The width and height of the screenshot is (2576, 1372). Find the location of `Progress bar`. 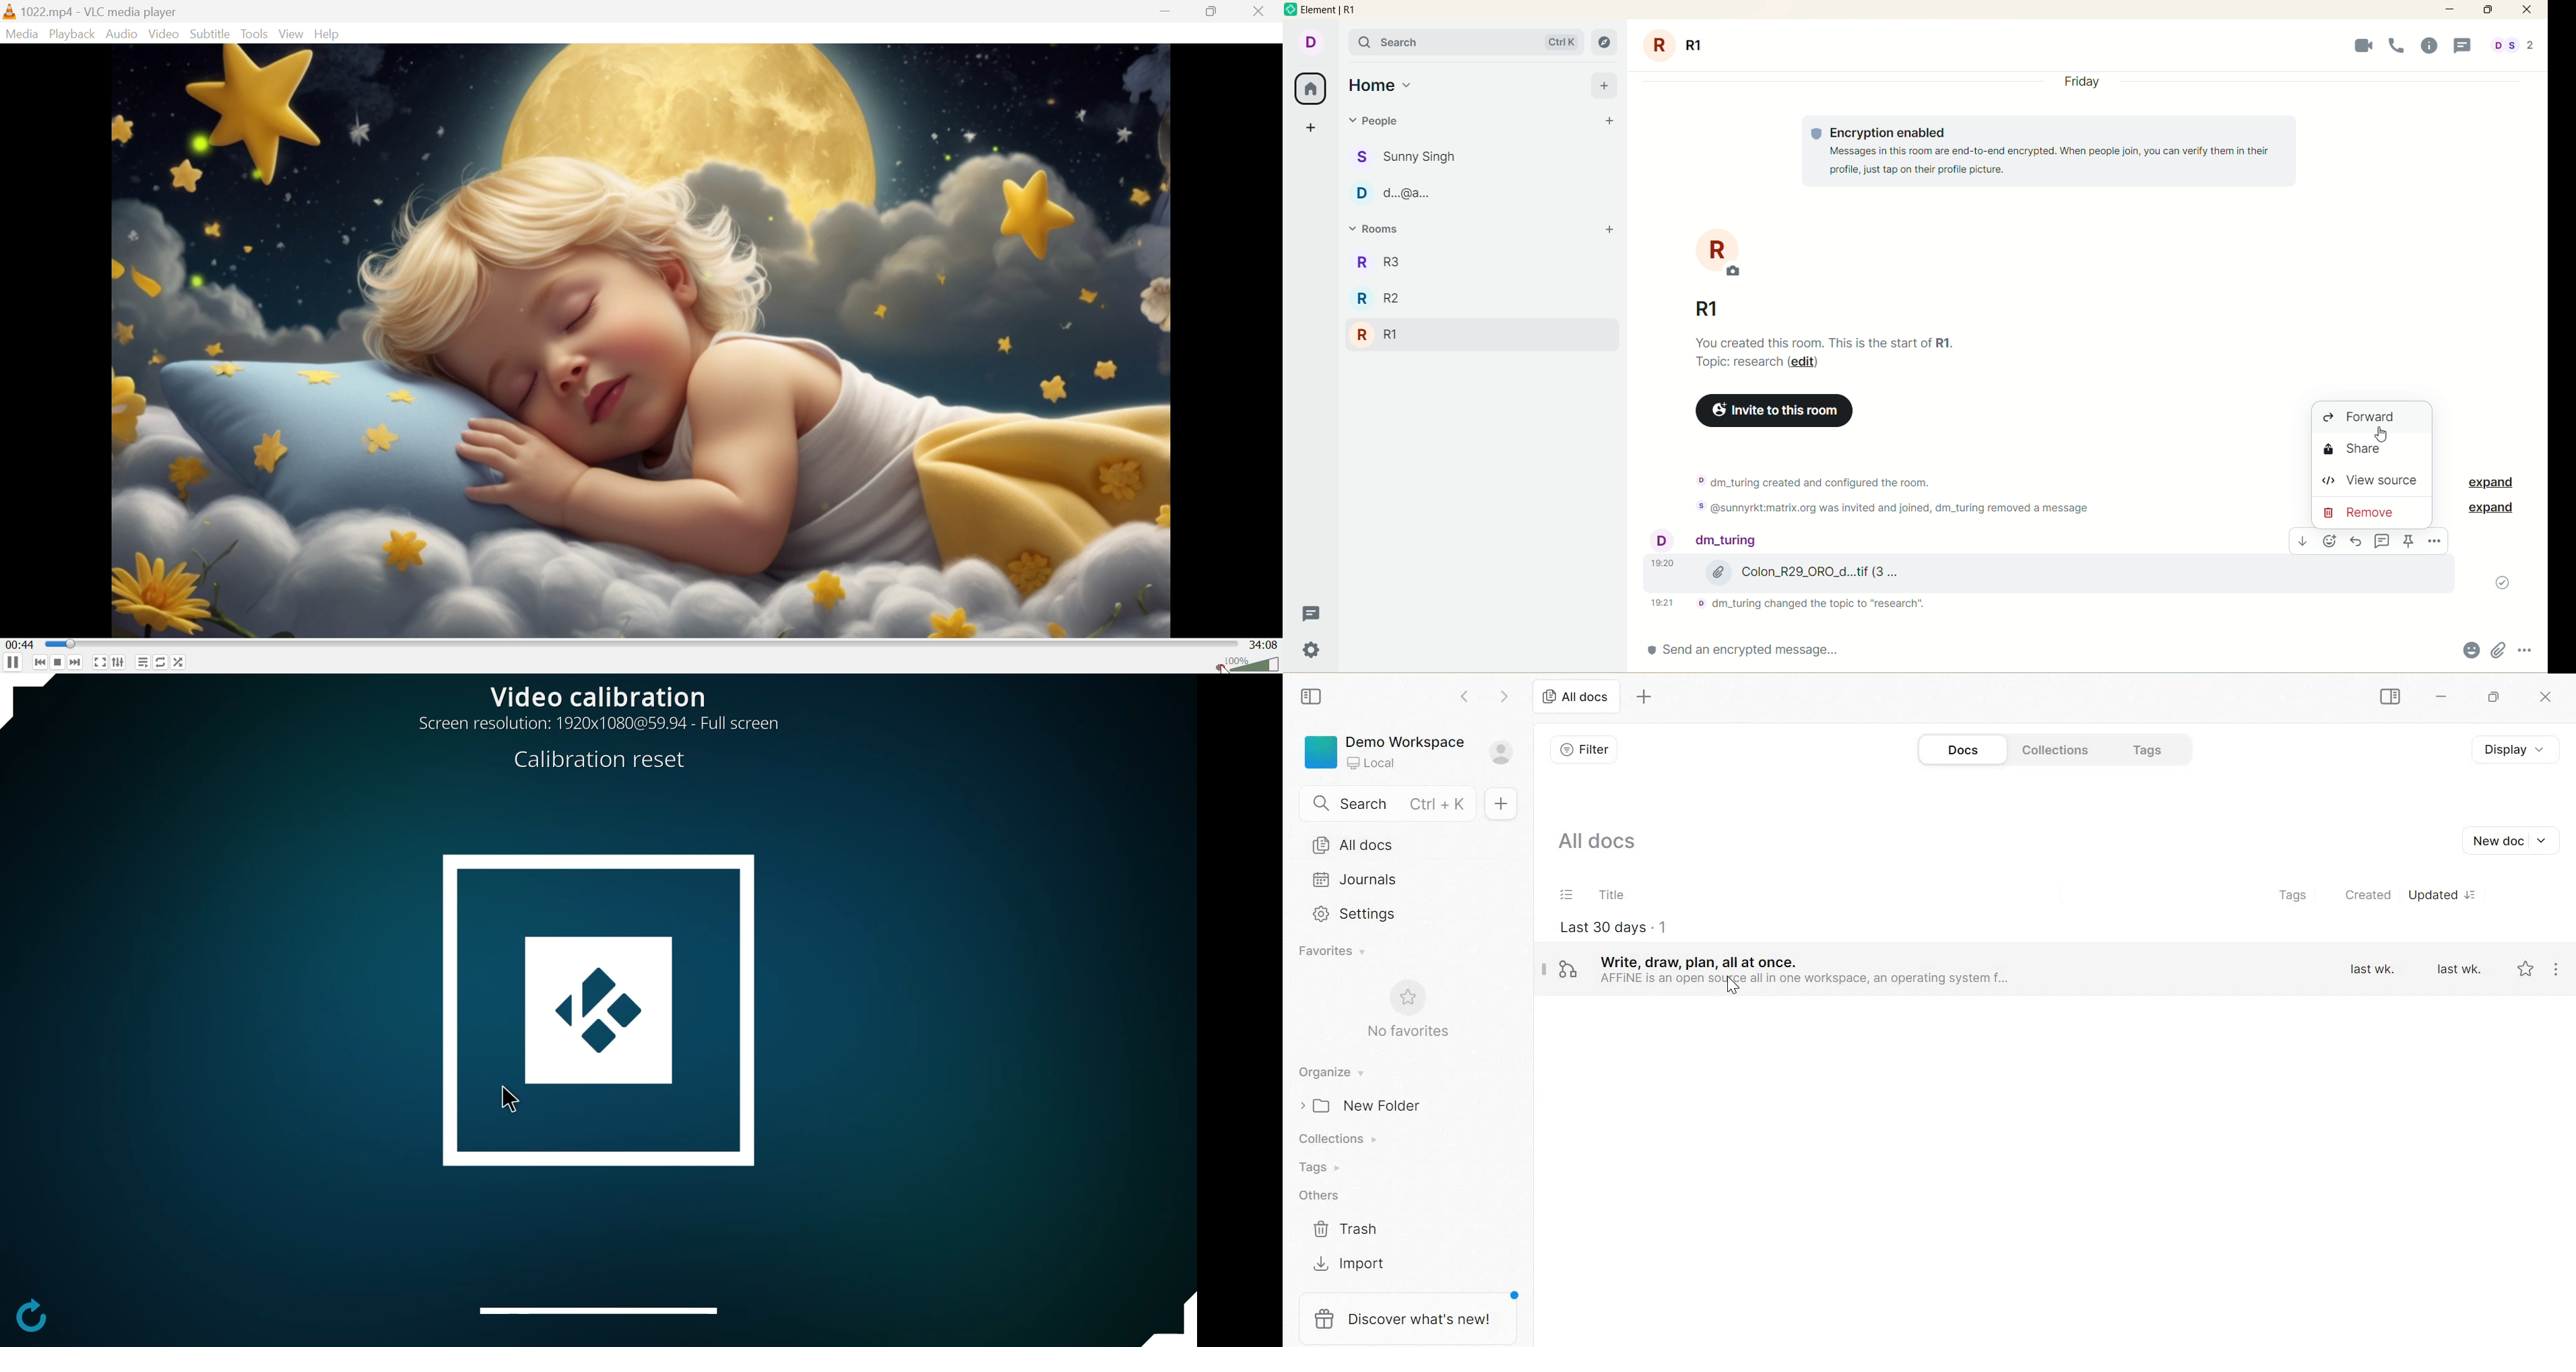

Progress bar is located at coordinates (641, 644).